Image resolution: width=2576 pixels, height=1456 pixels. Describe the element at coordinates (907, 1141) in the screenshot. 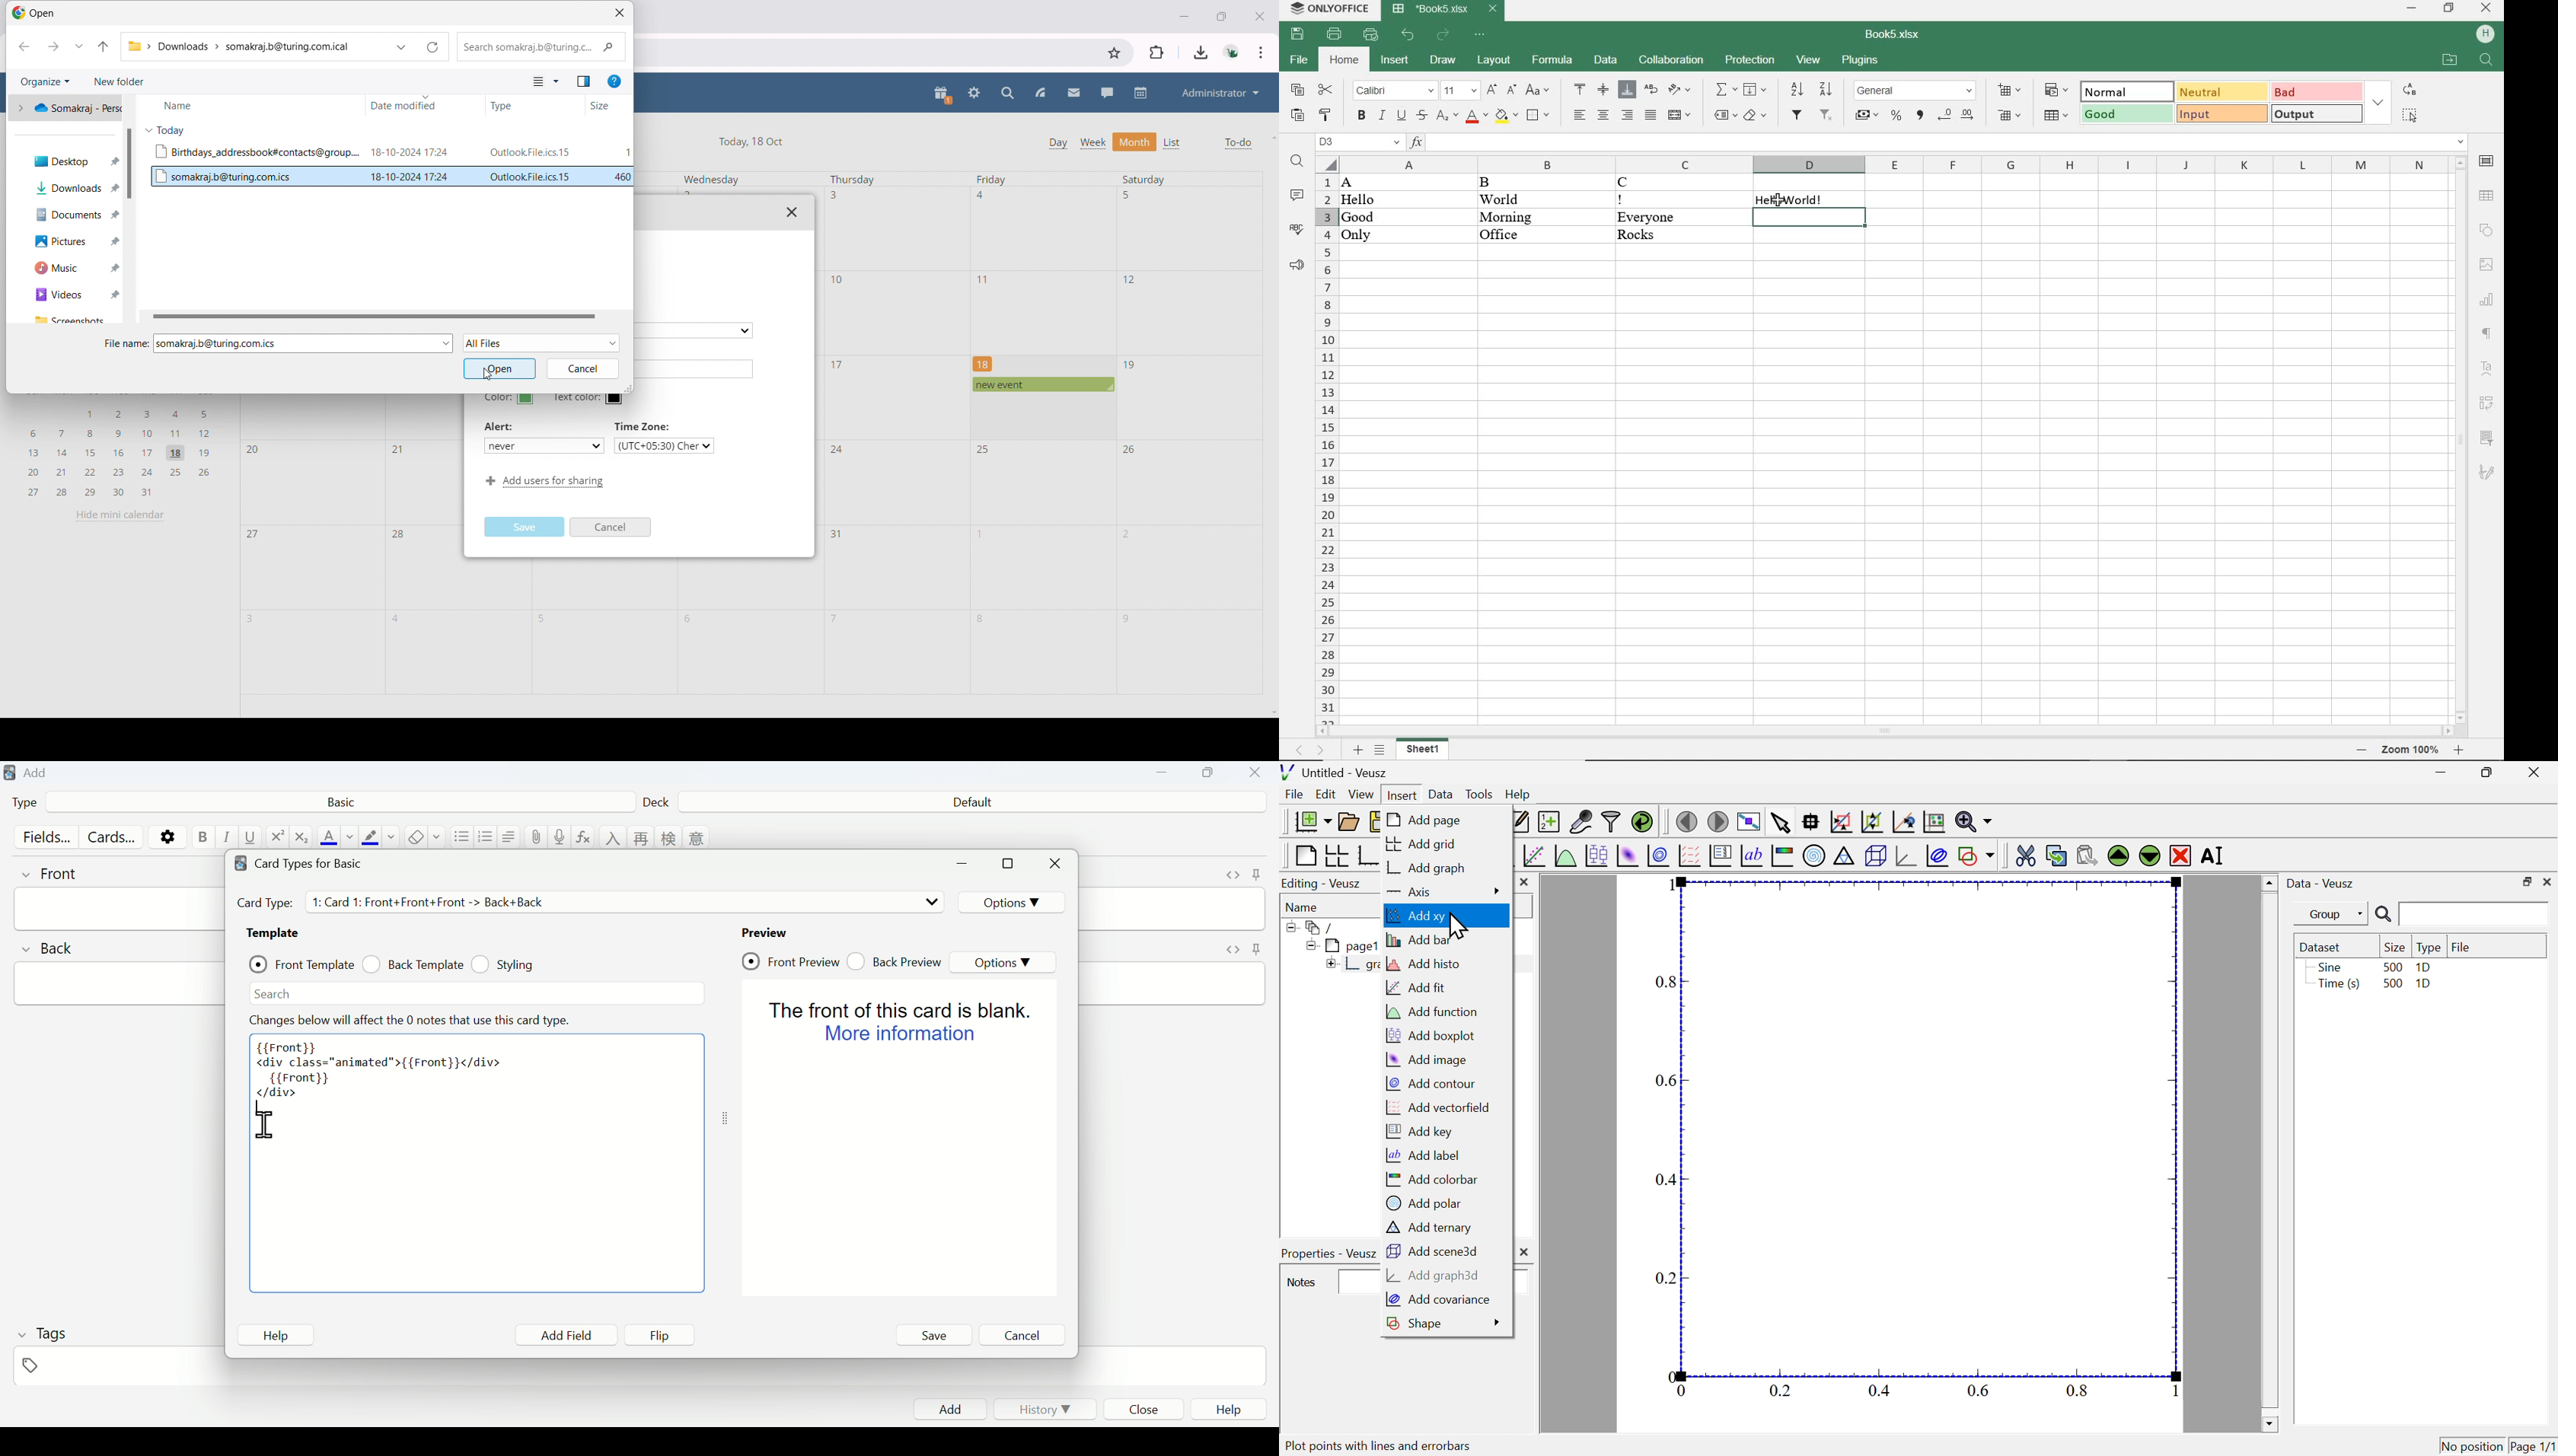

I see `Preview page` at that location.